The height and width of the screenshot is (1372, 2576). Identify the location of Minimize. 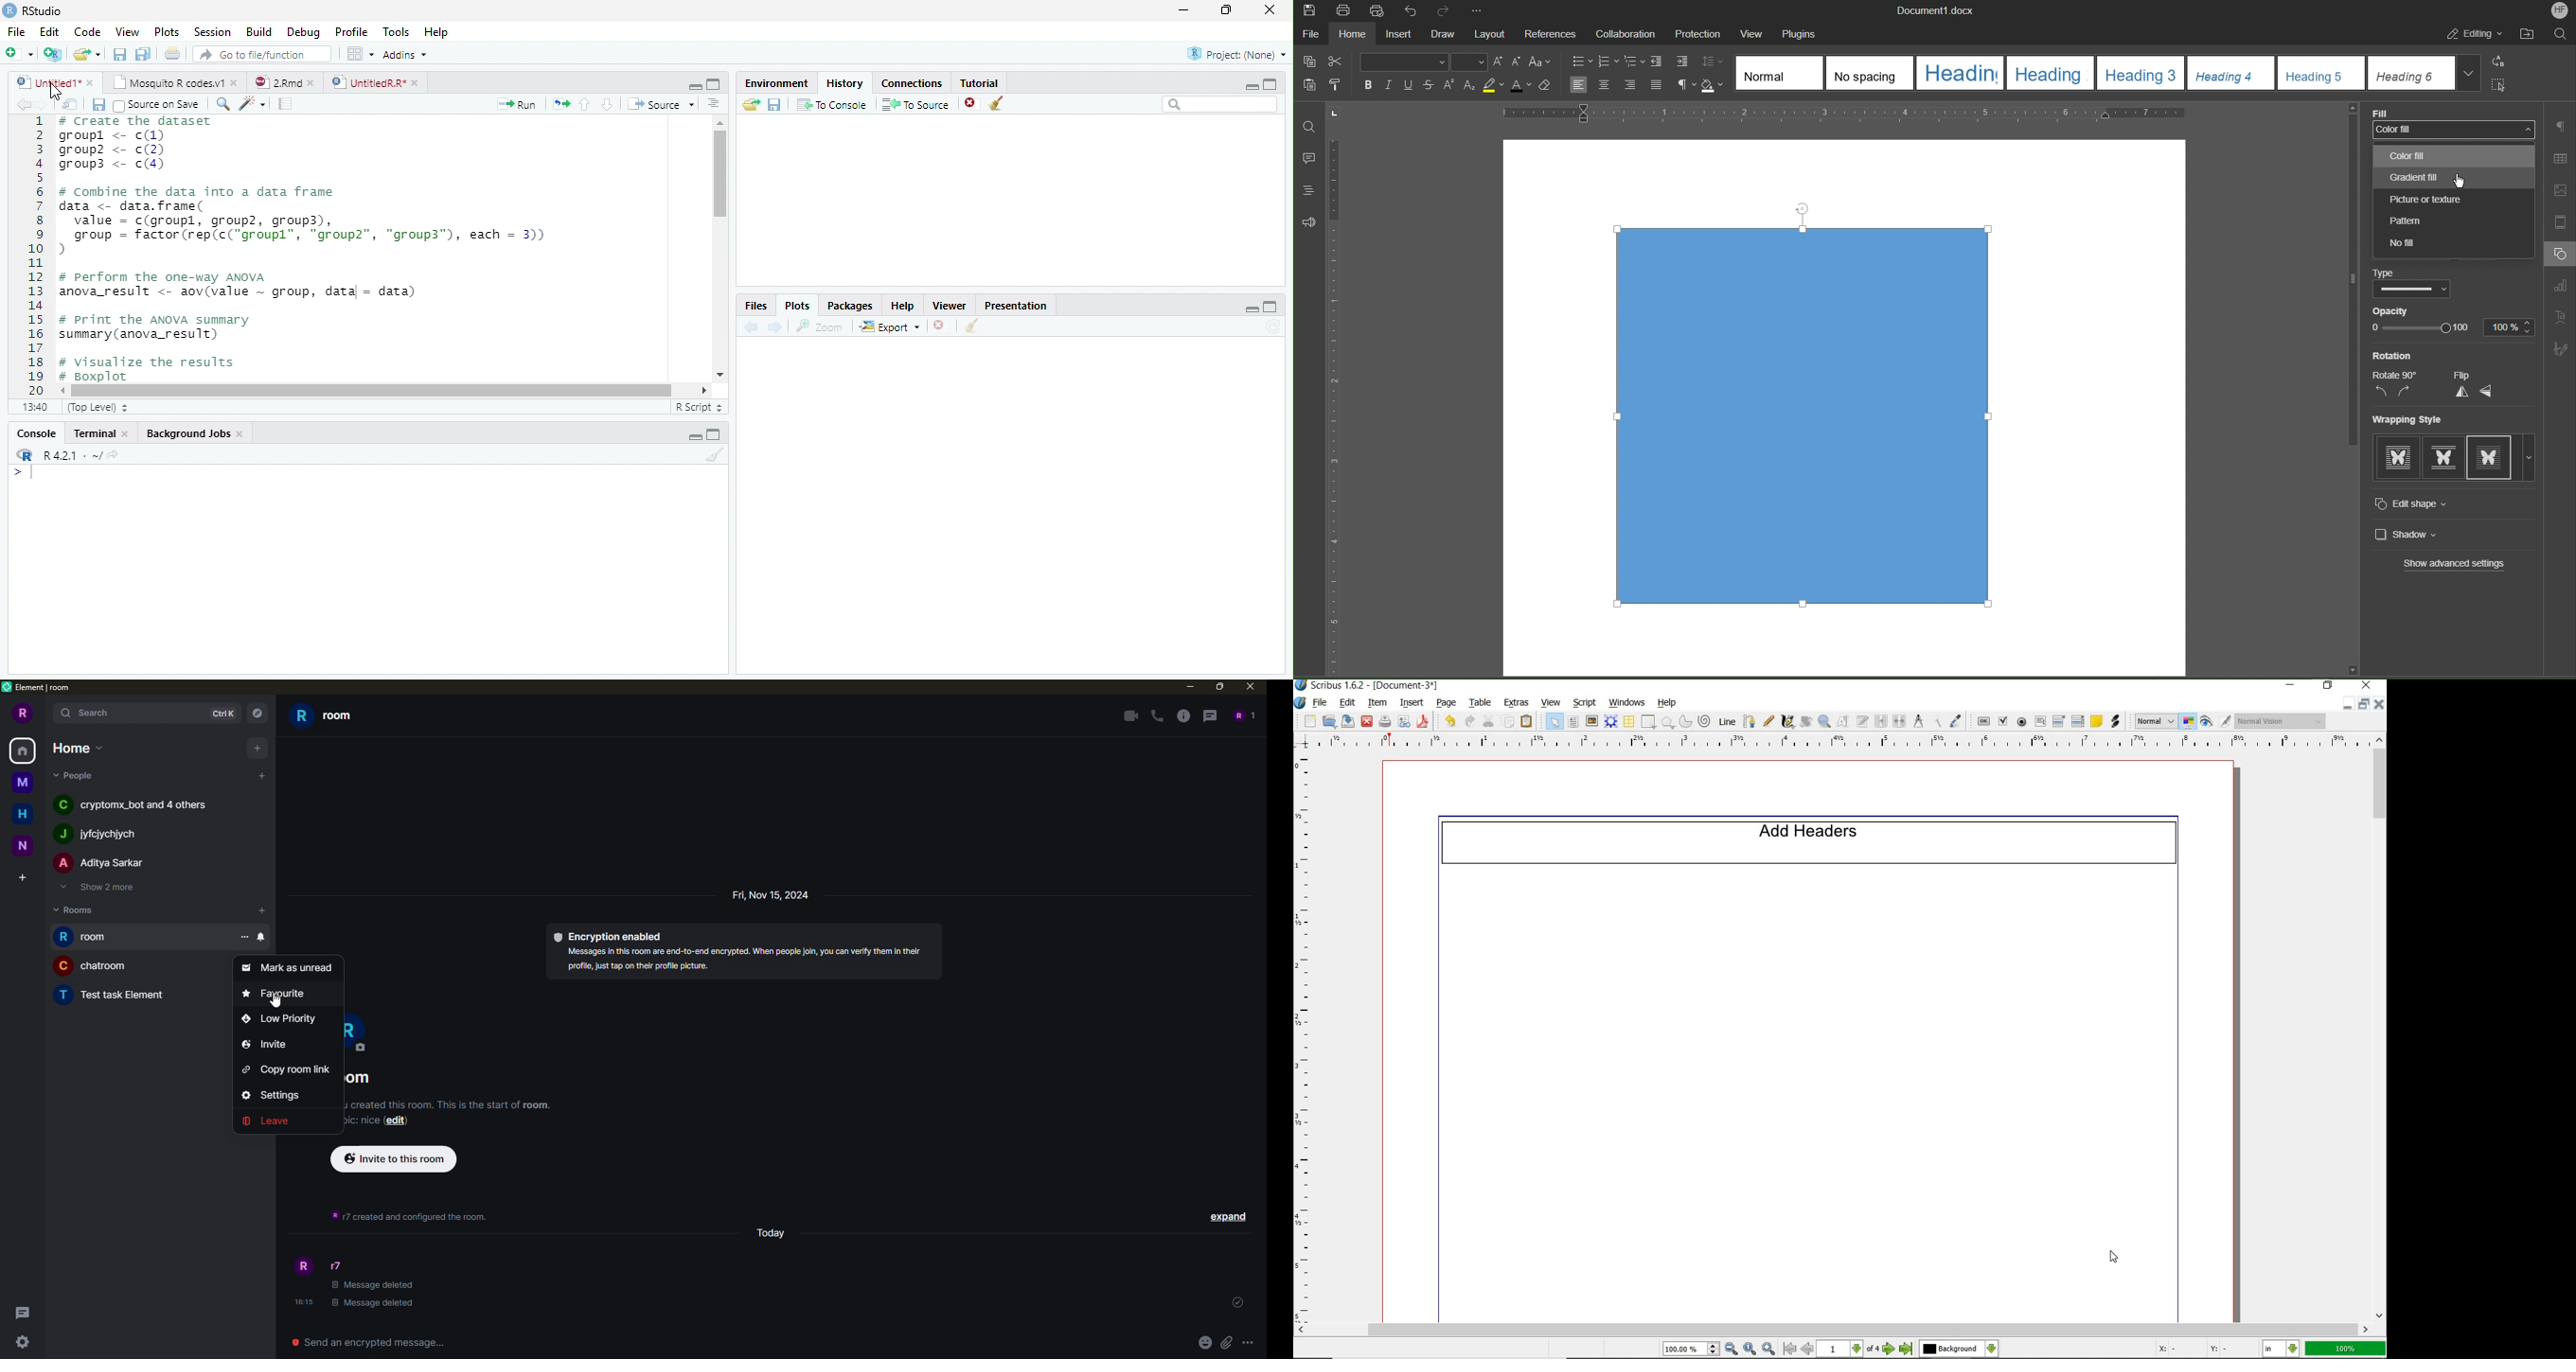
(695, 438).